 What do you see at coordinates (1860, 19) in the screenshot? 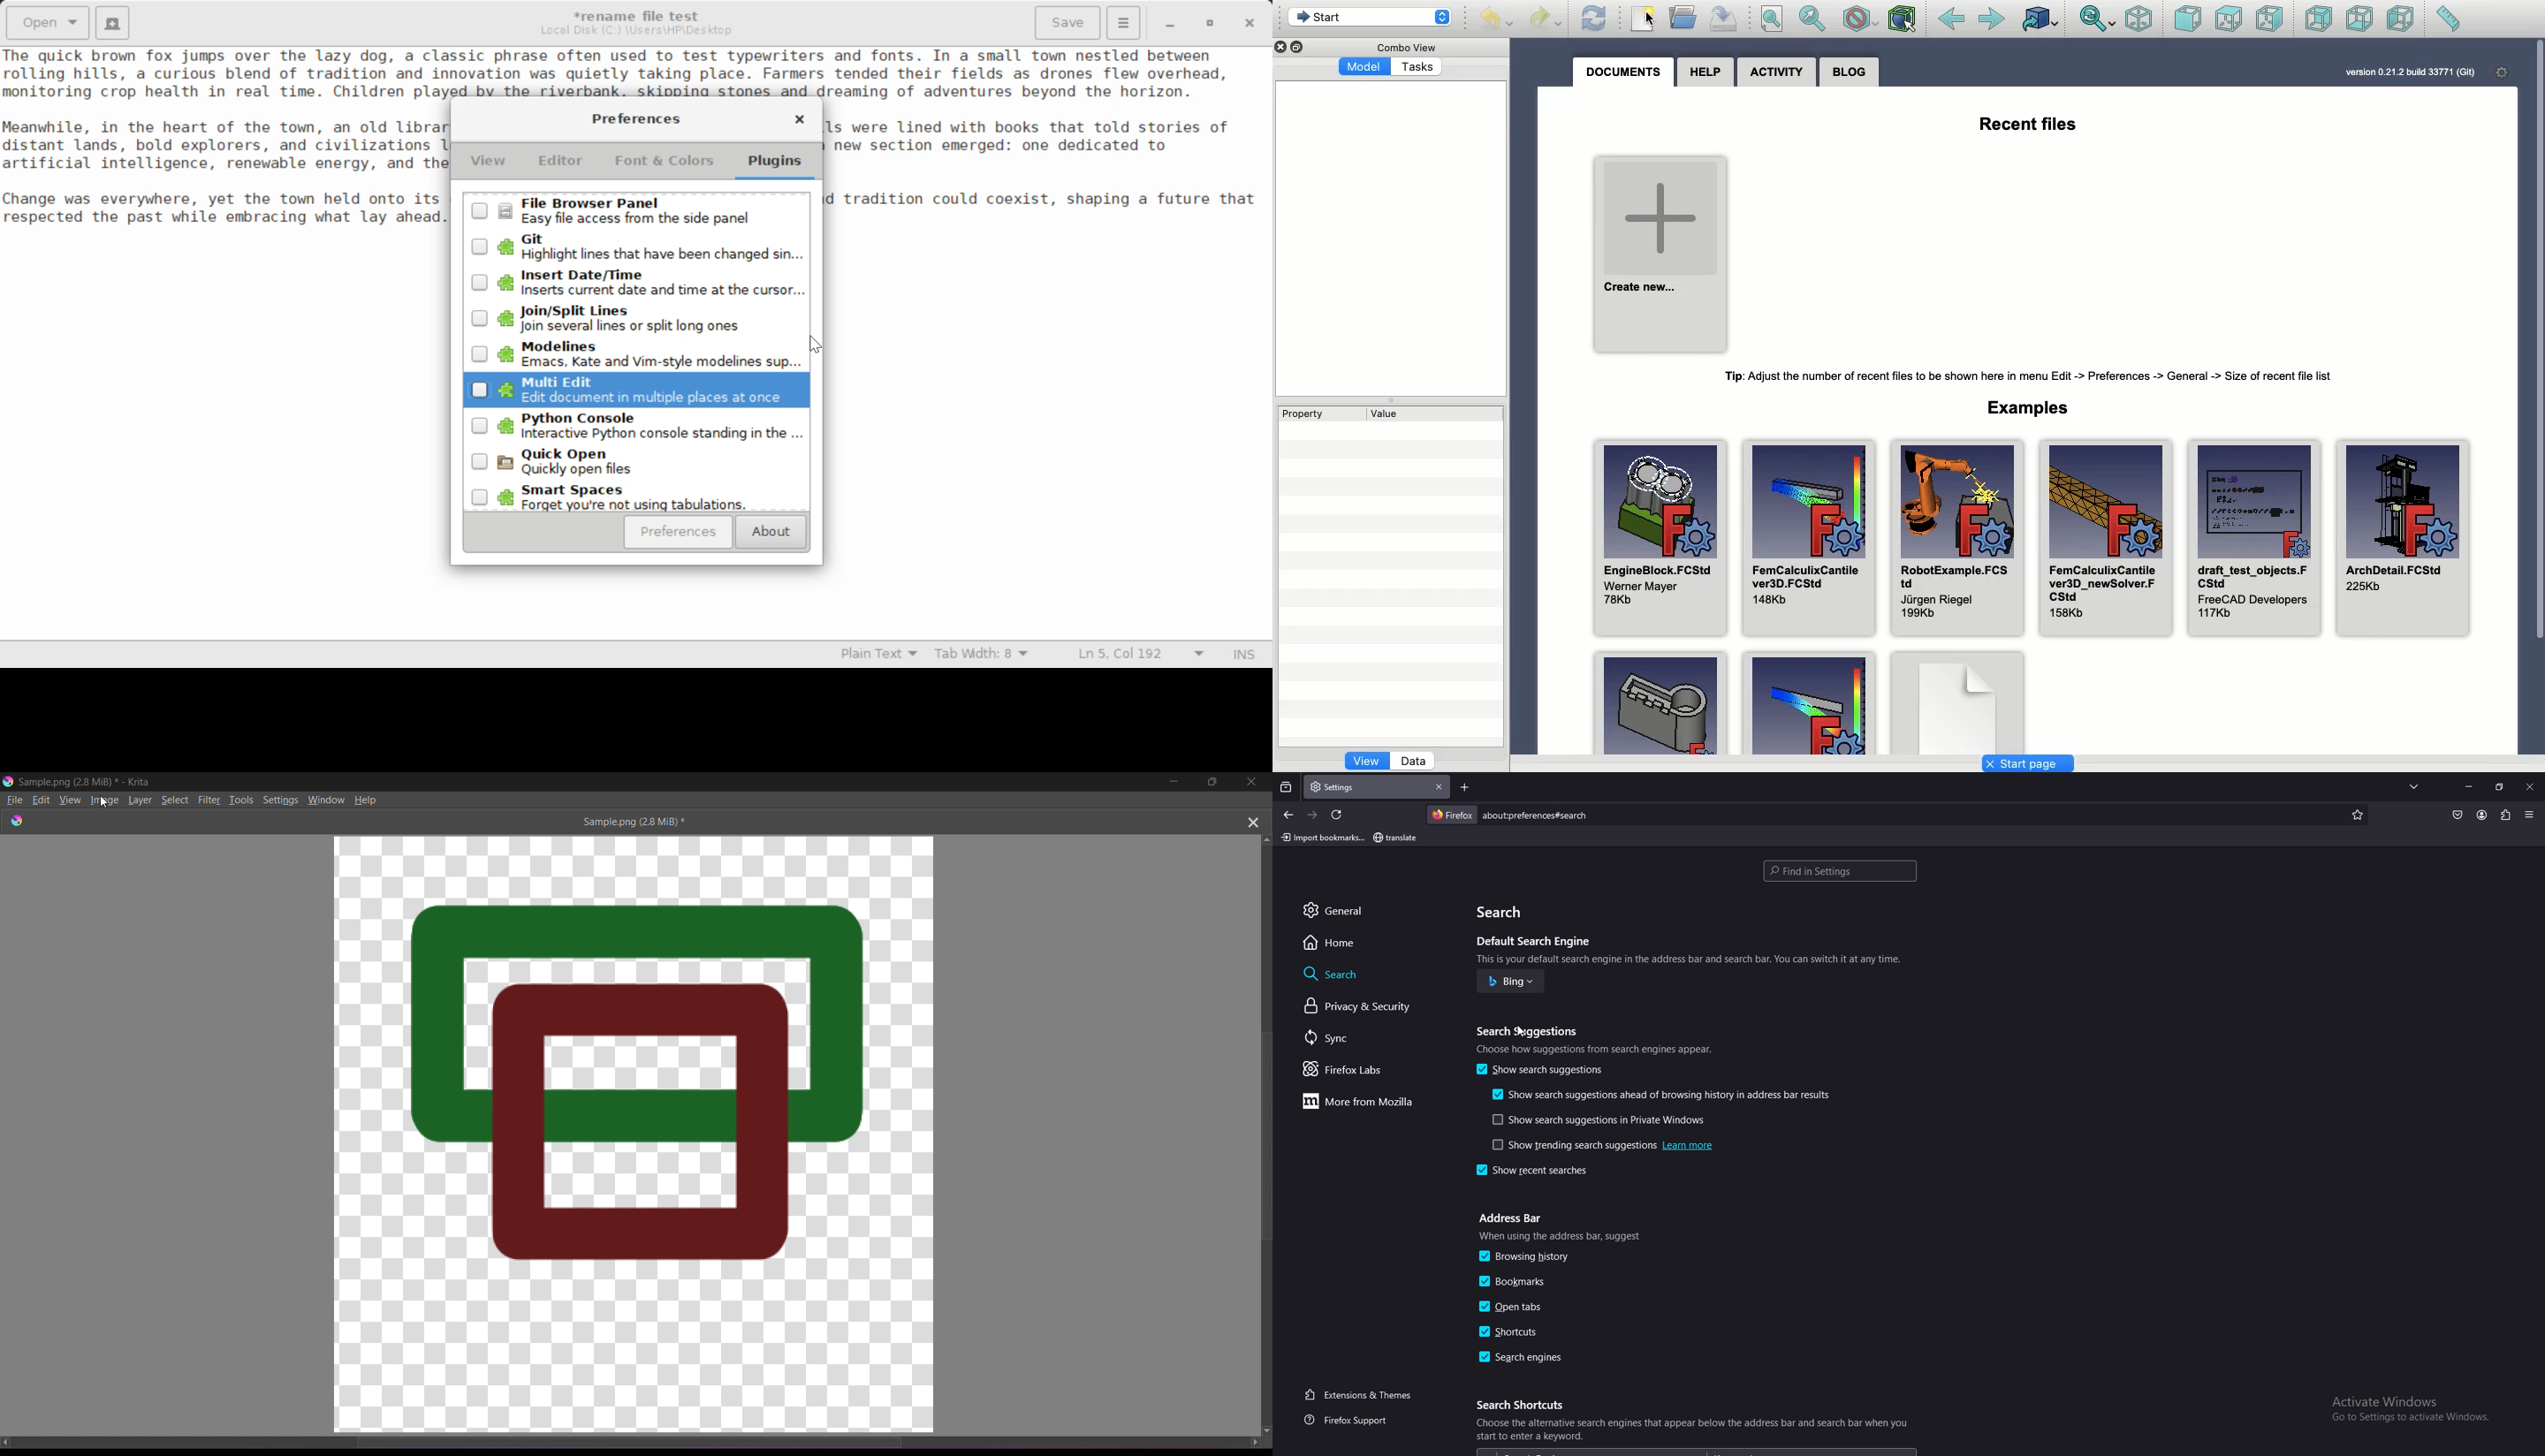
I see `Draw style` at bounding box center [1860, 19].